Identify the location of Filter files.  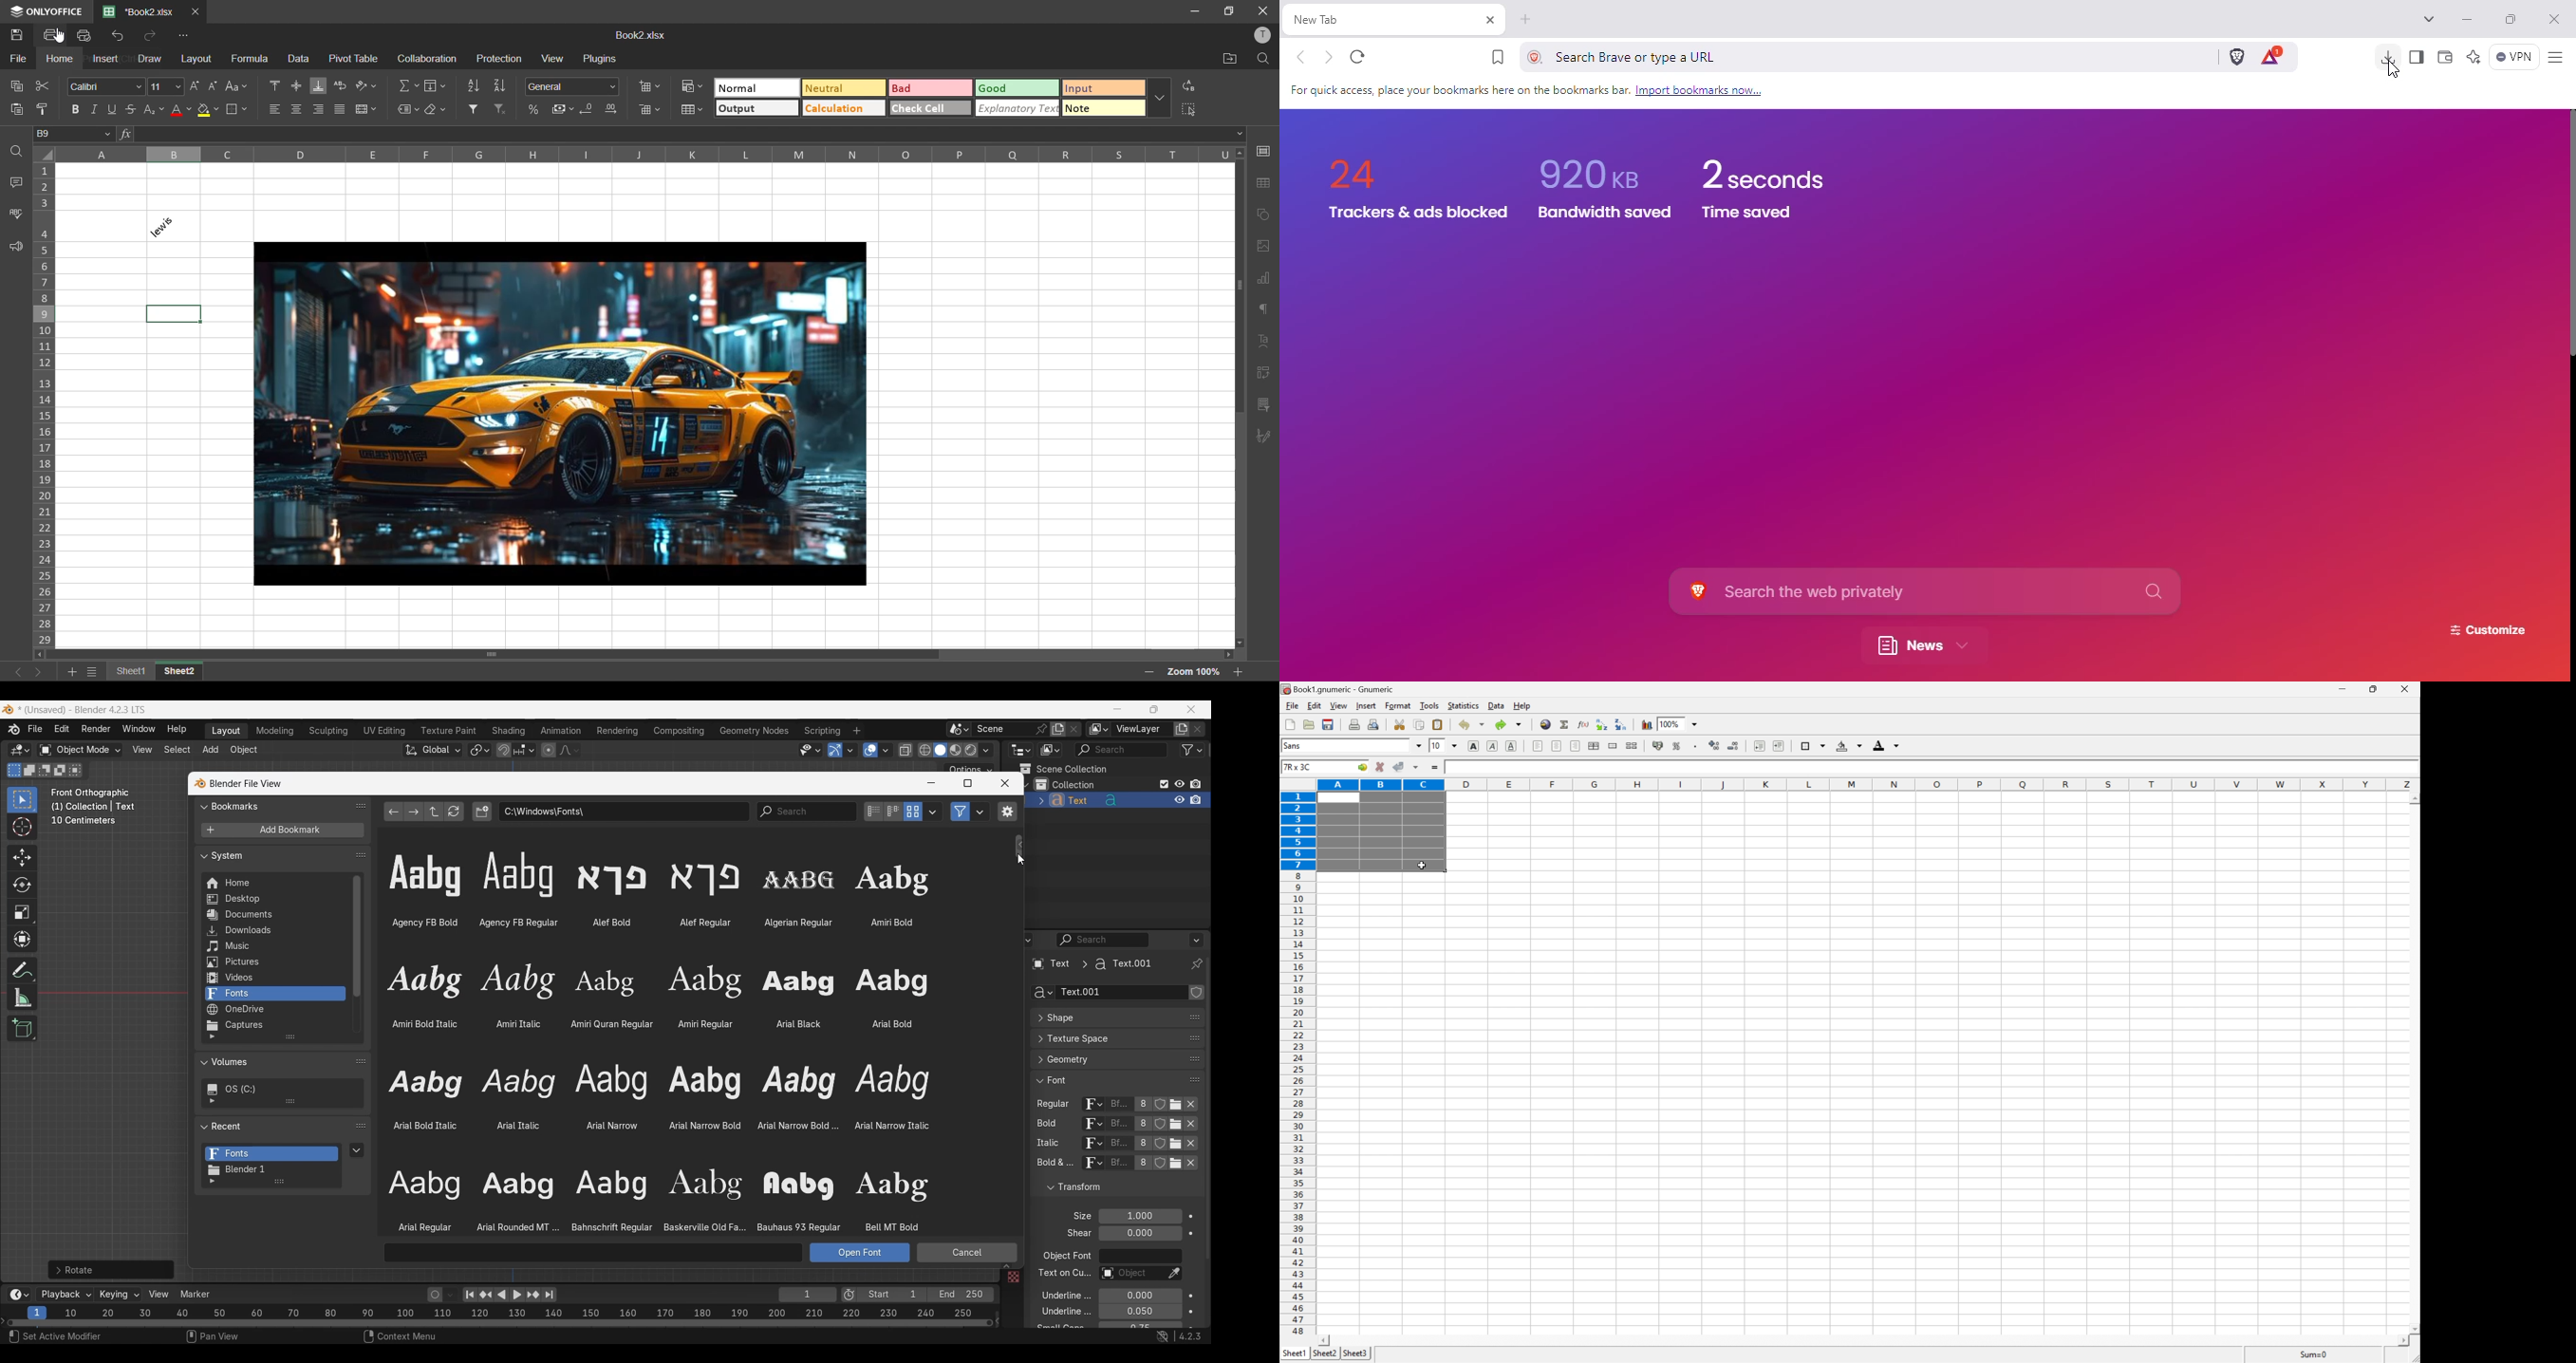
(960, 811).